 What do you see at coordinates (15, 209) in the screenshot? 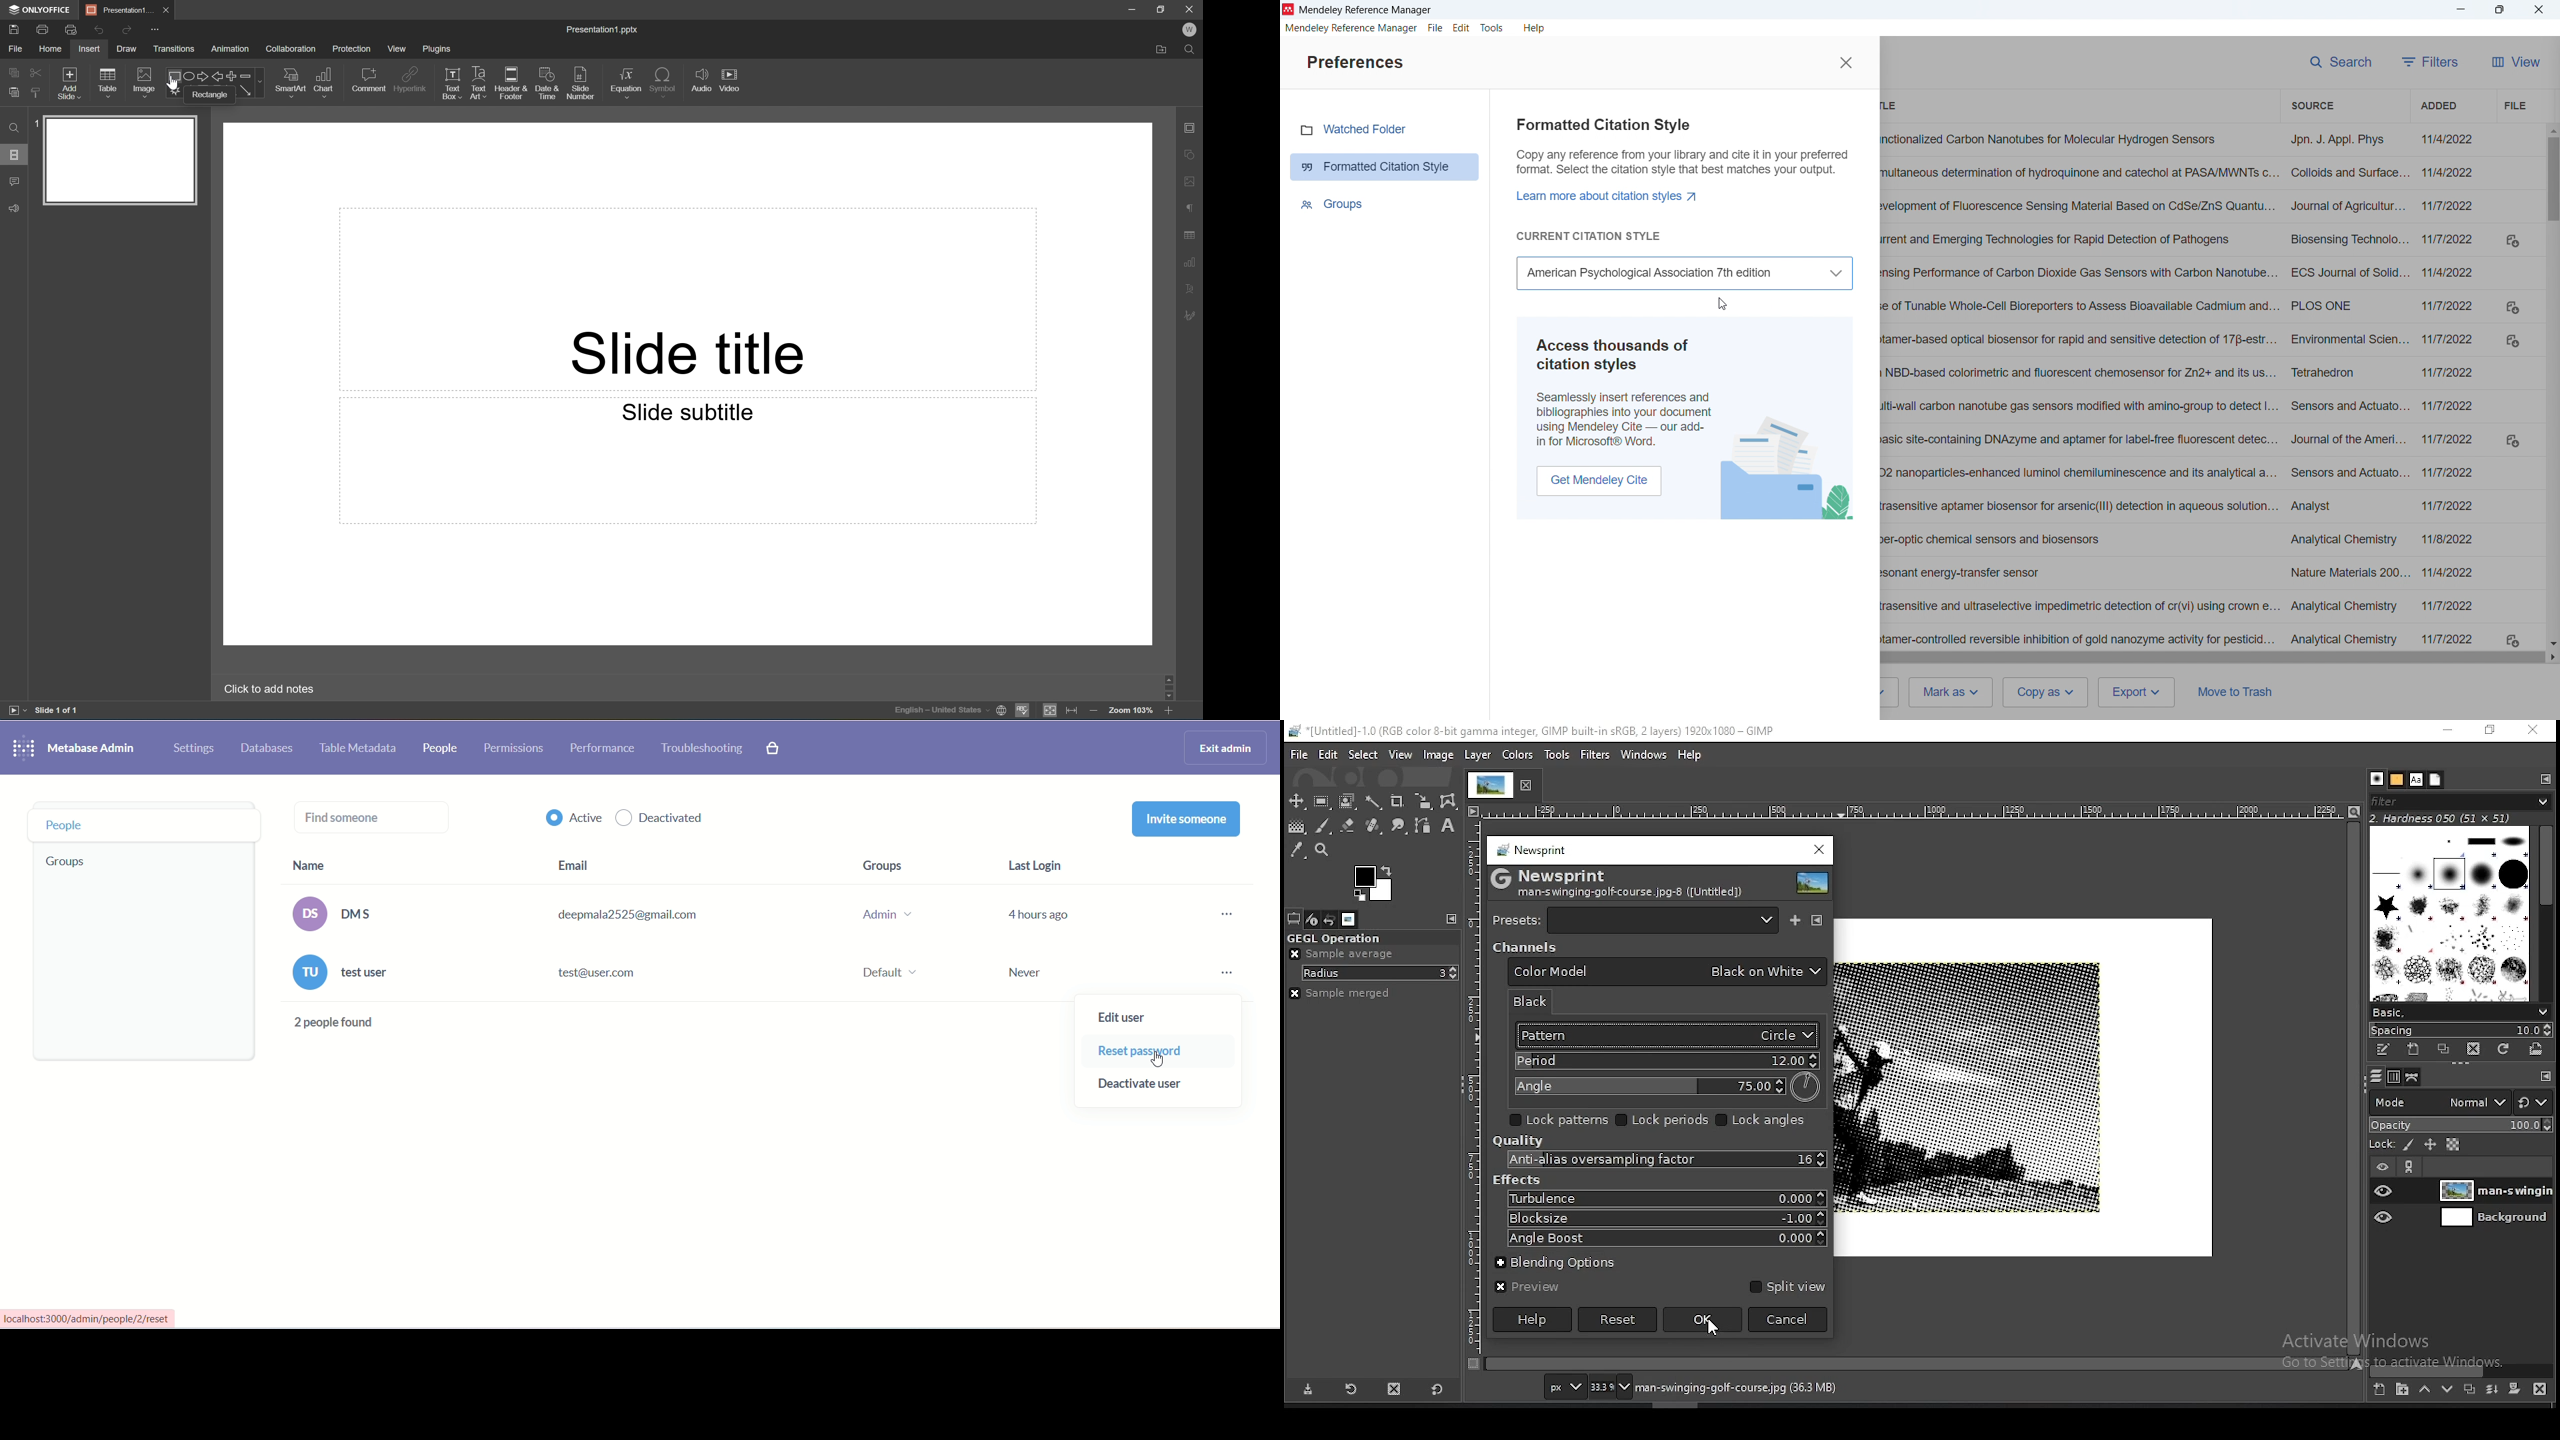
I see `Feedback & Support` at bounding box center [15, 209].